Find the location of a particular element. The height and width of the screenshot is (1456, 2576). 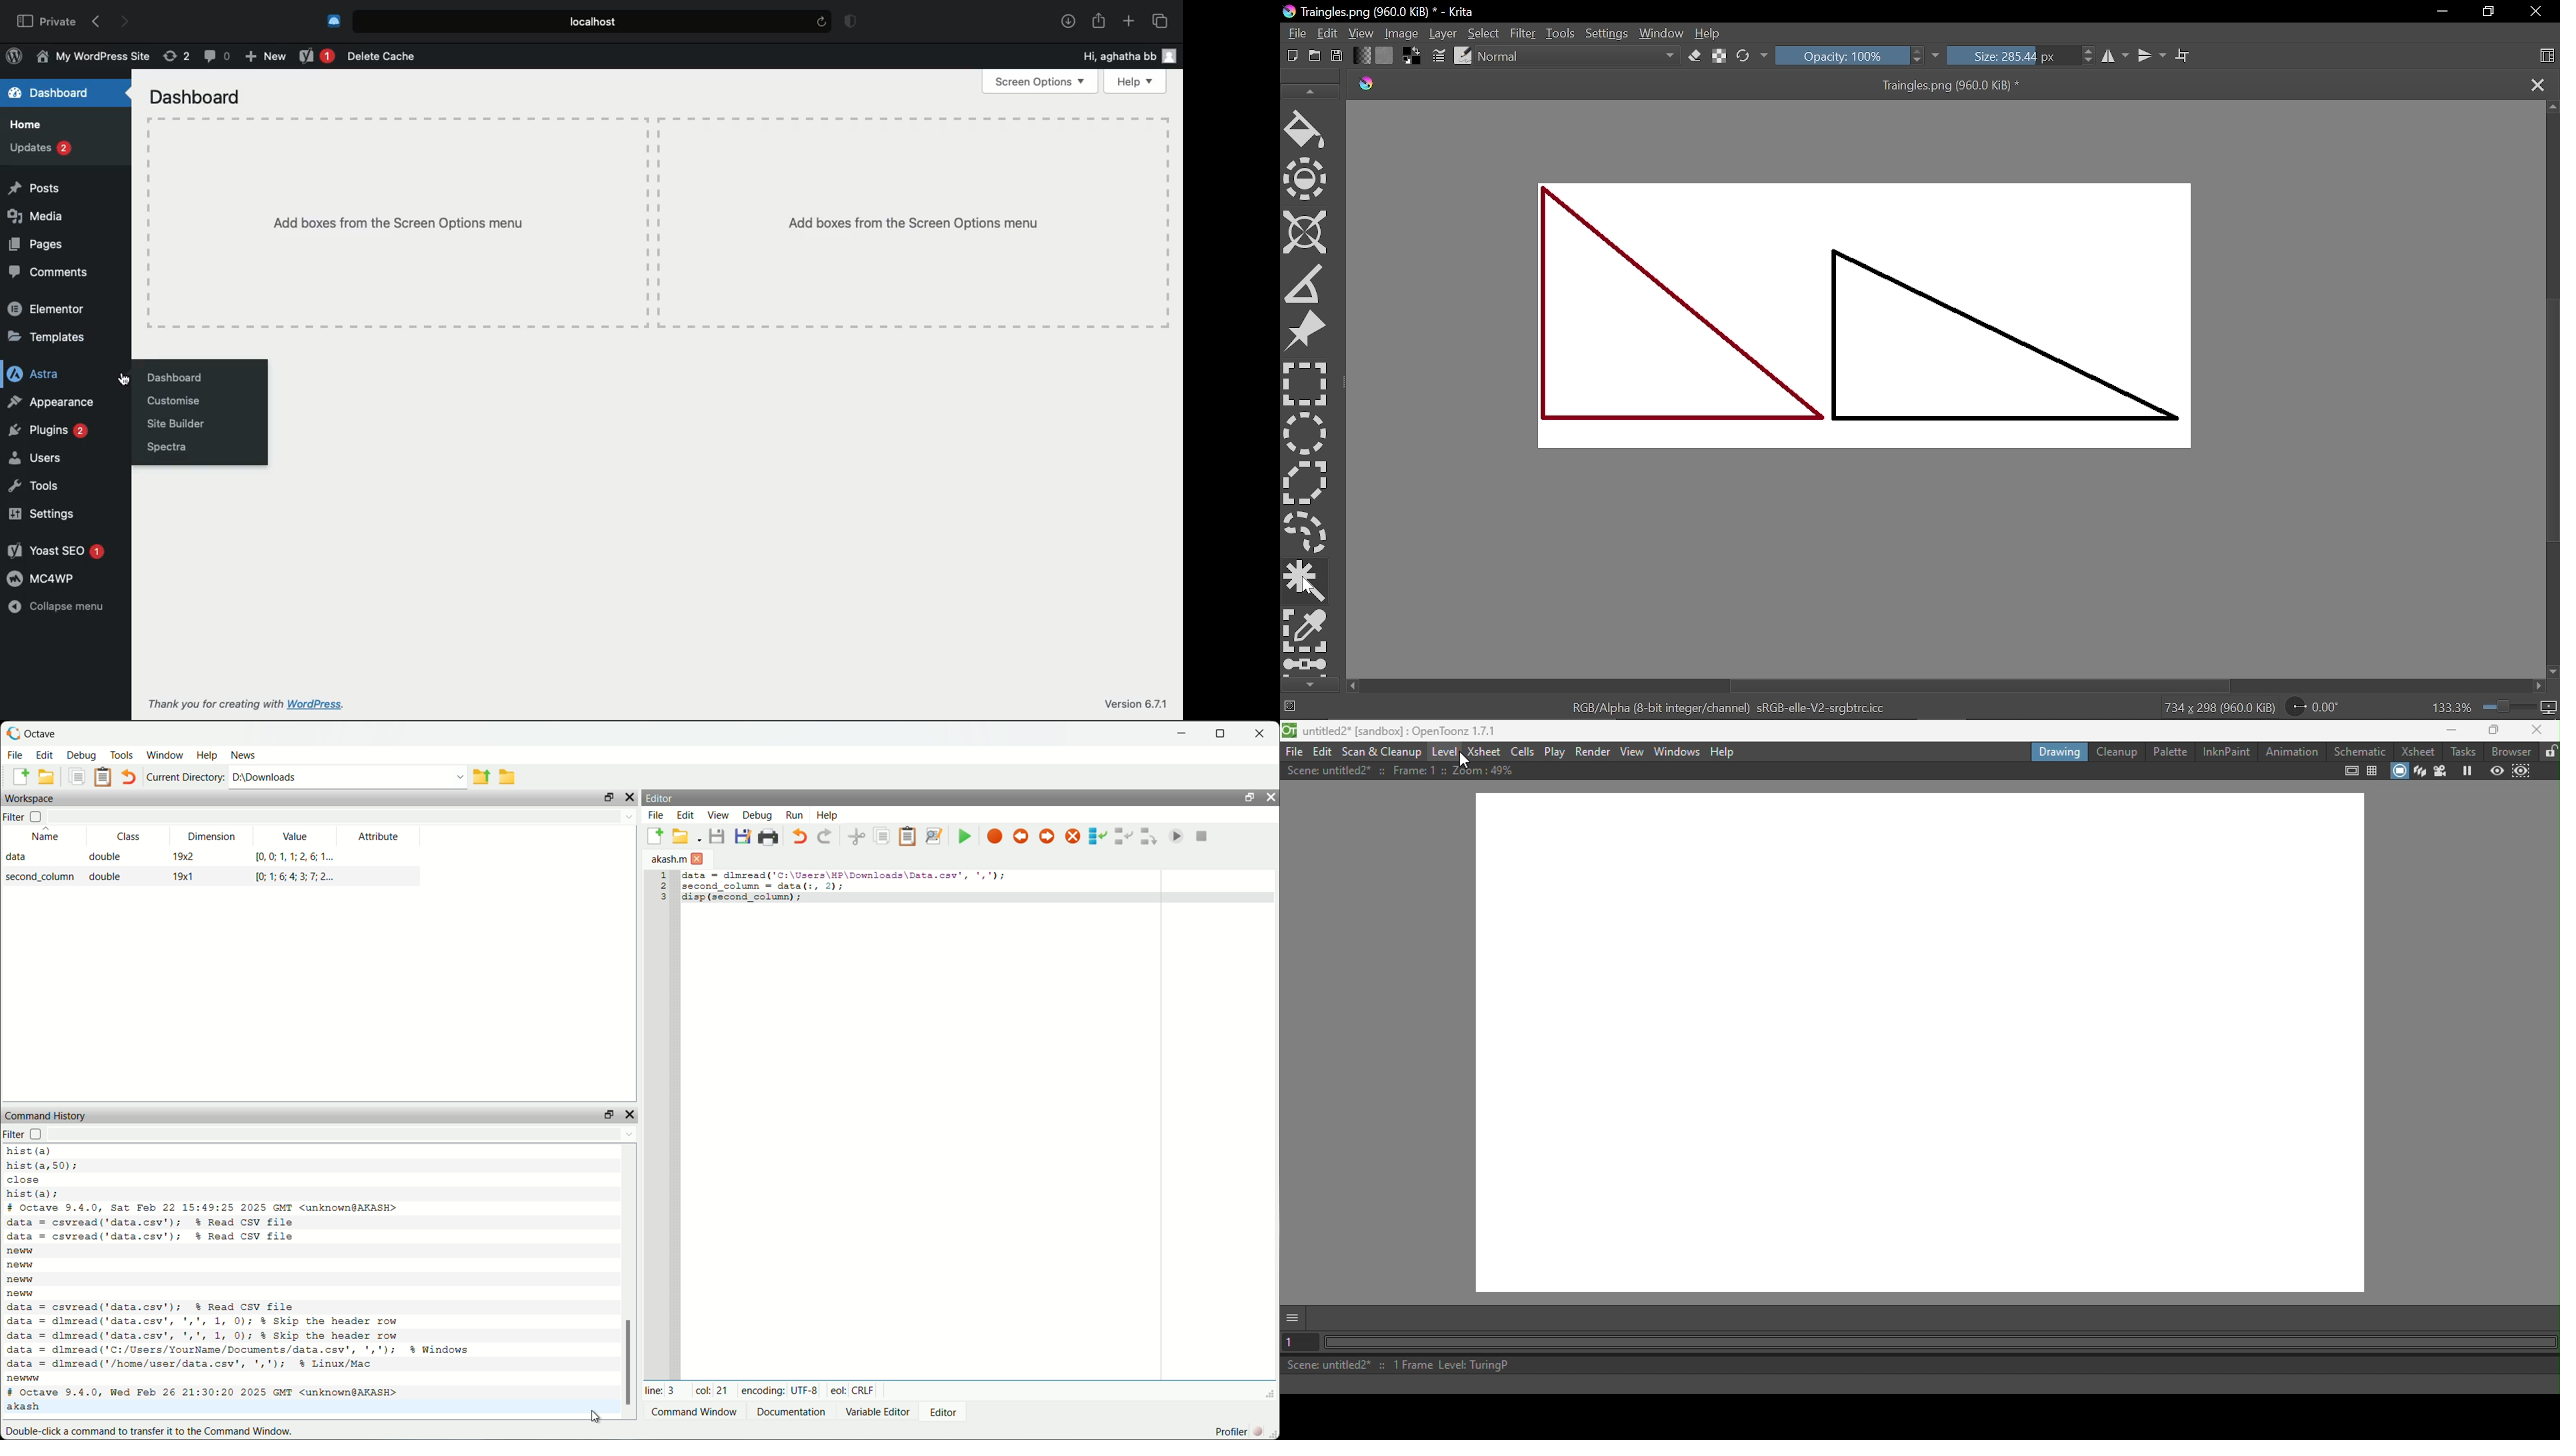

Contagious selection tool is located at coordinates (1307, 581).